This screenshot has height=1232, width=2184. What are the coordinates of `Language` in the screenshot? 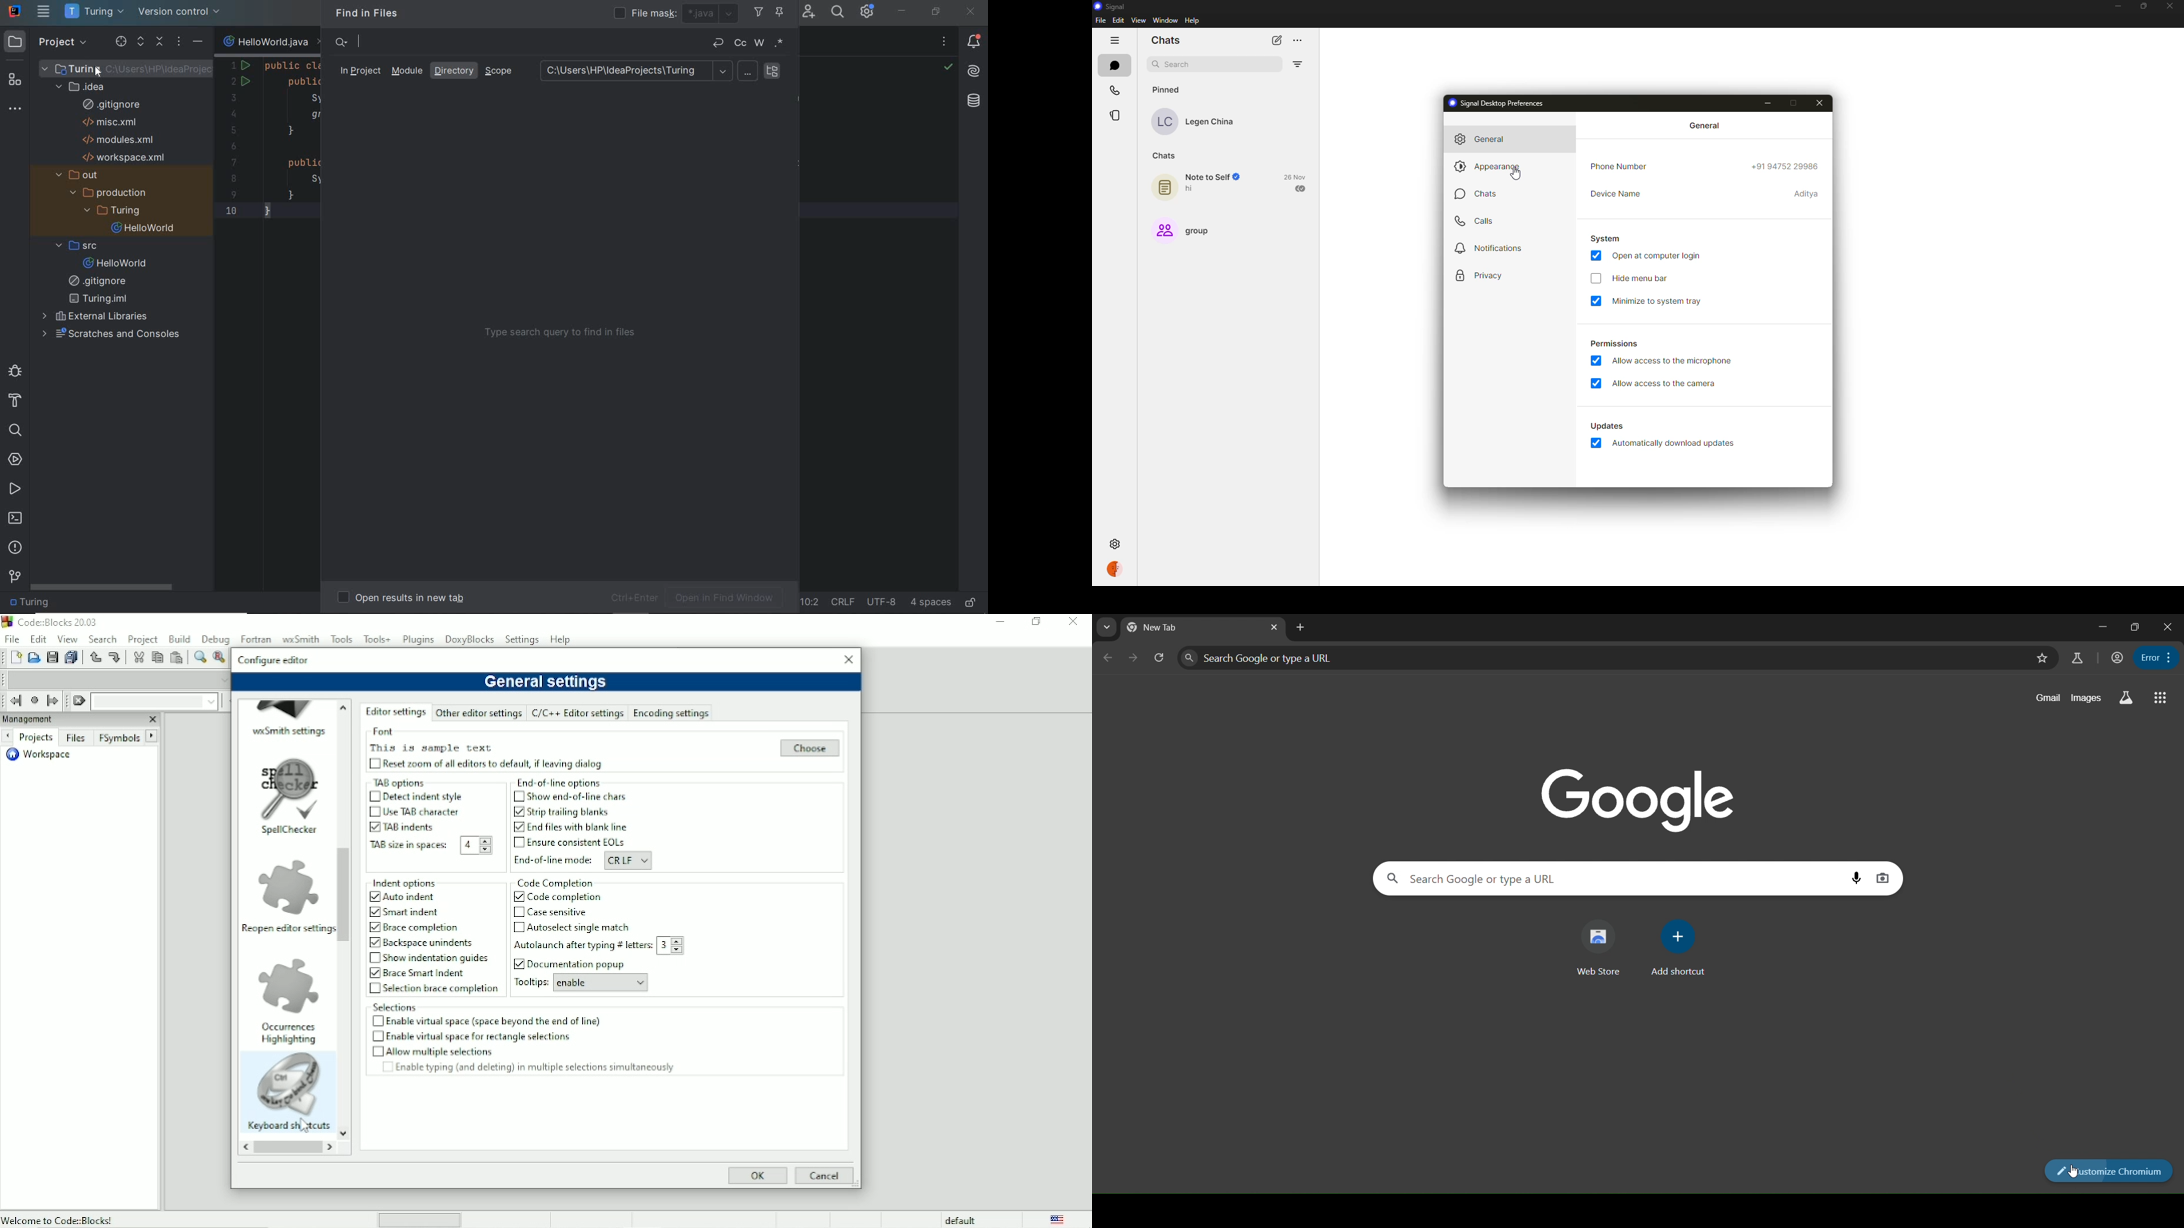 It's located at (1059, 1219).